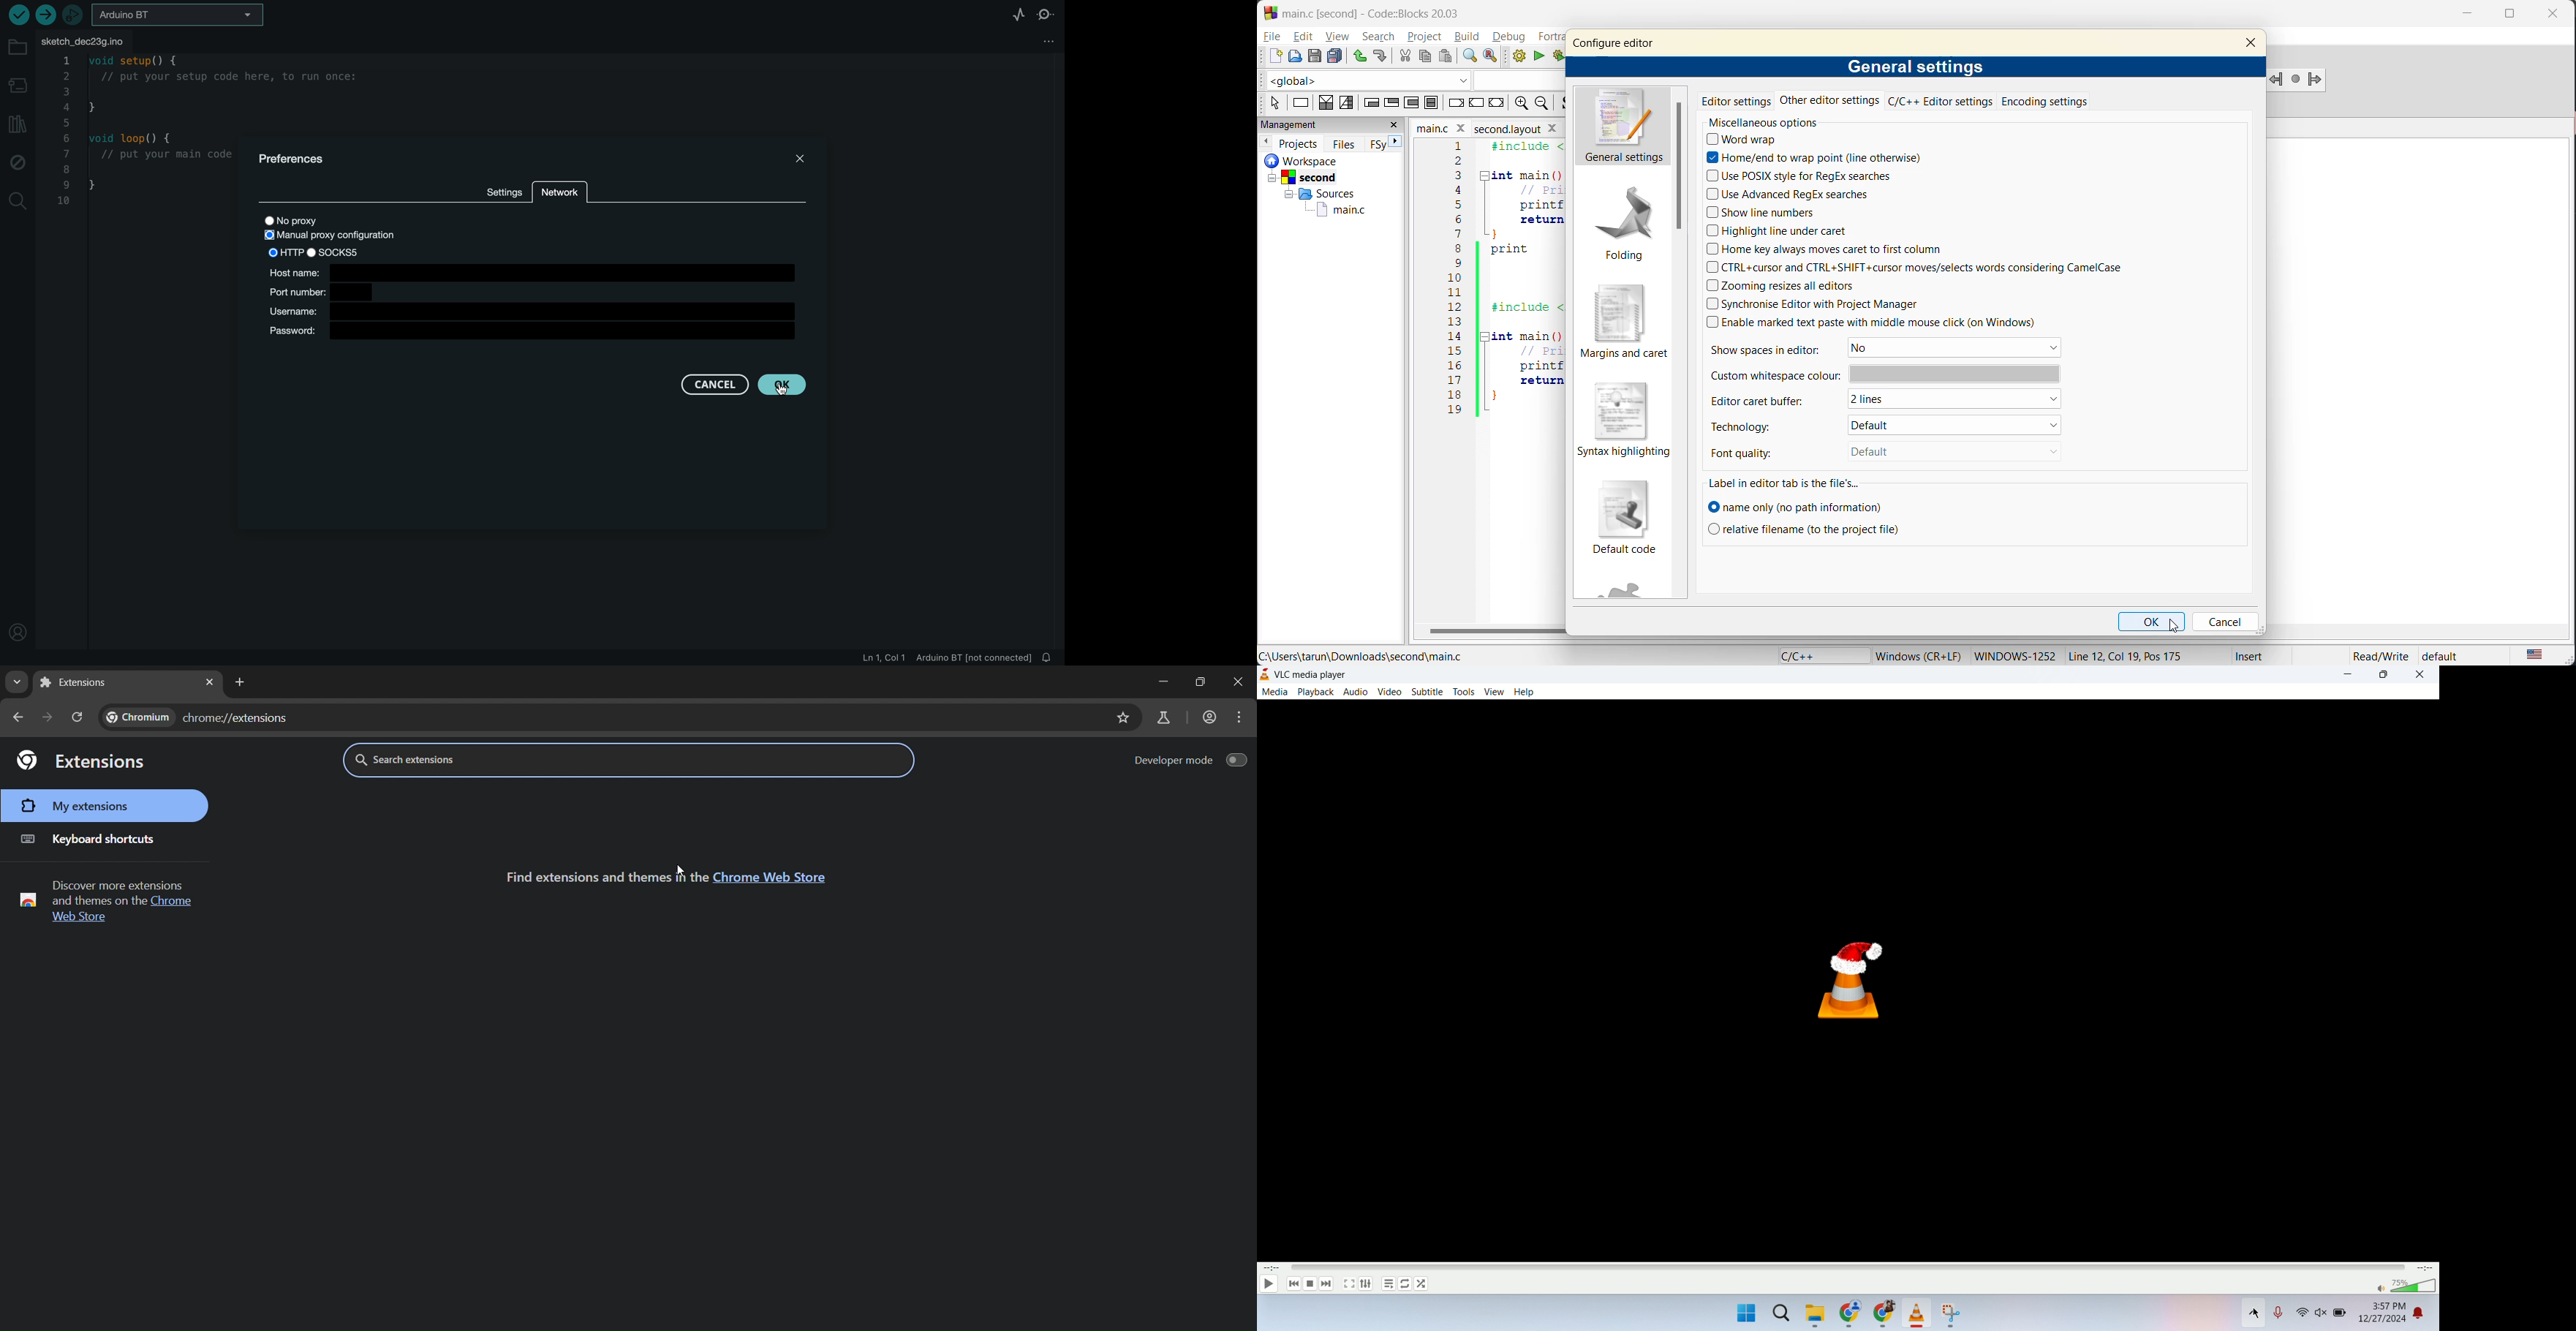 Image resolution: width=2576 pixels, height=1344 pixels. I want to click on No, so click(1958, 348).